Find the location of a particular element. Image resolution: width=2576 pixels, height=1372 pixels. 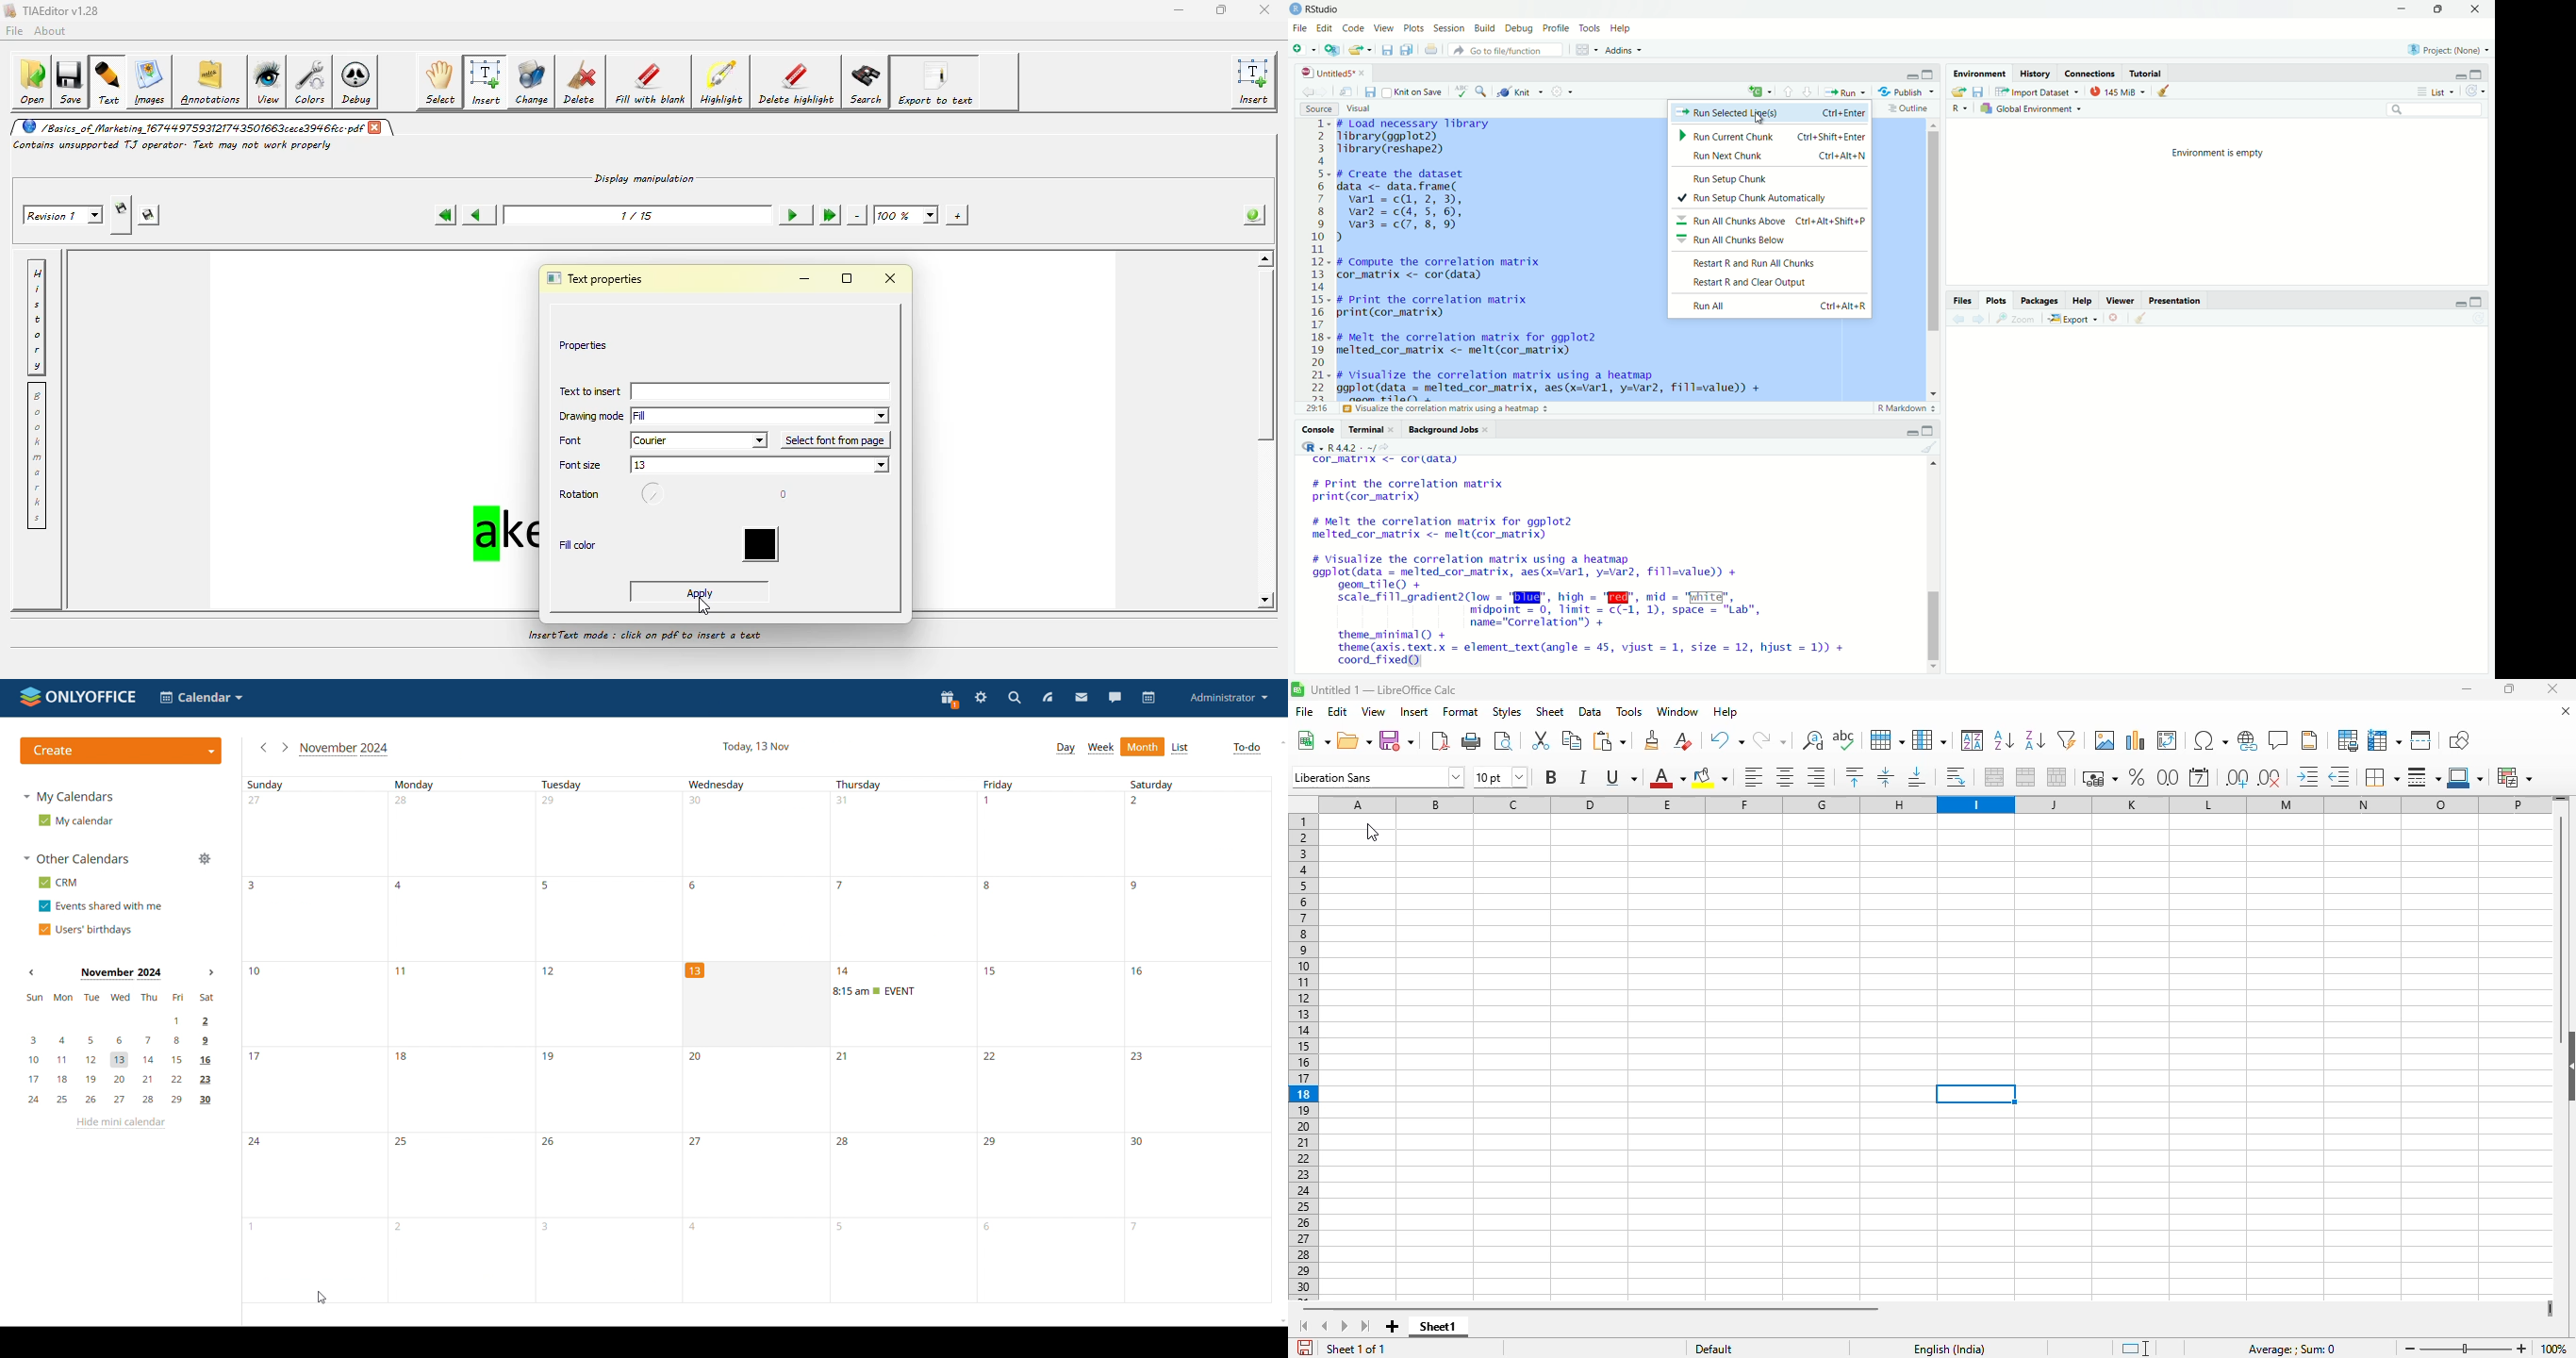

my calendar is located at coordinates (75, 821).